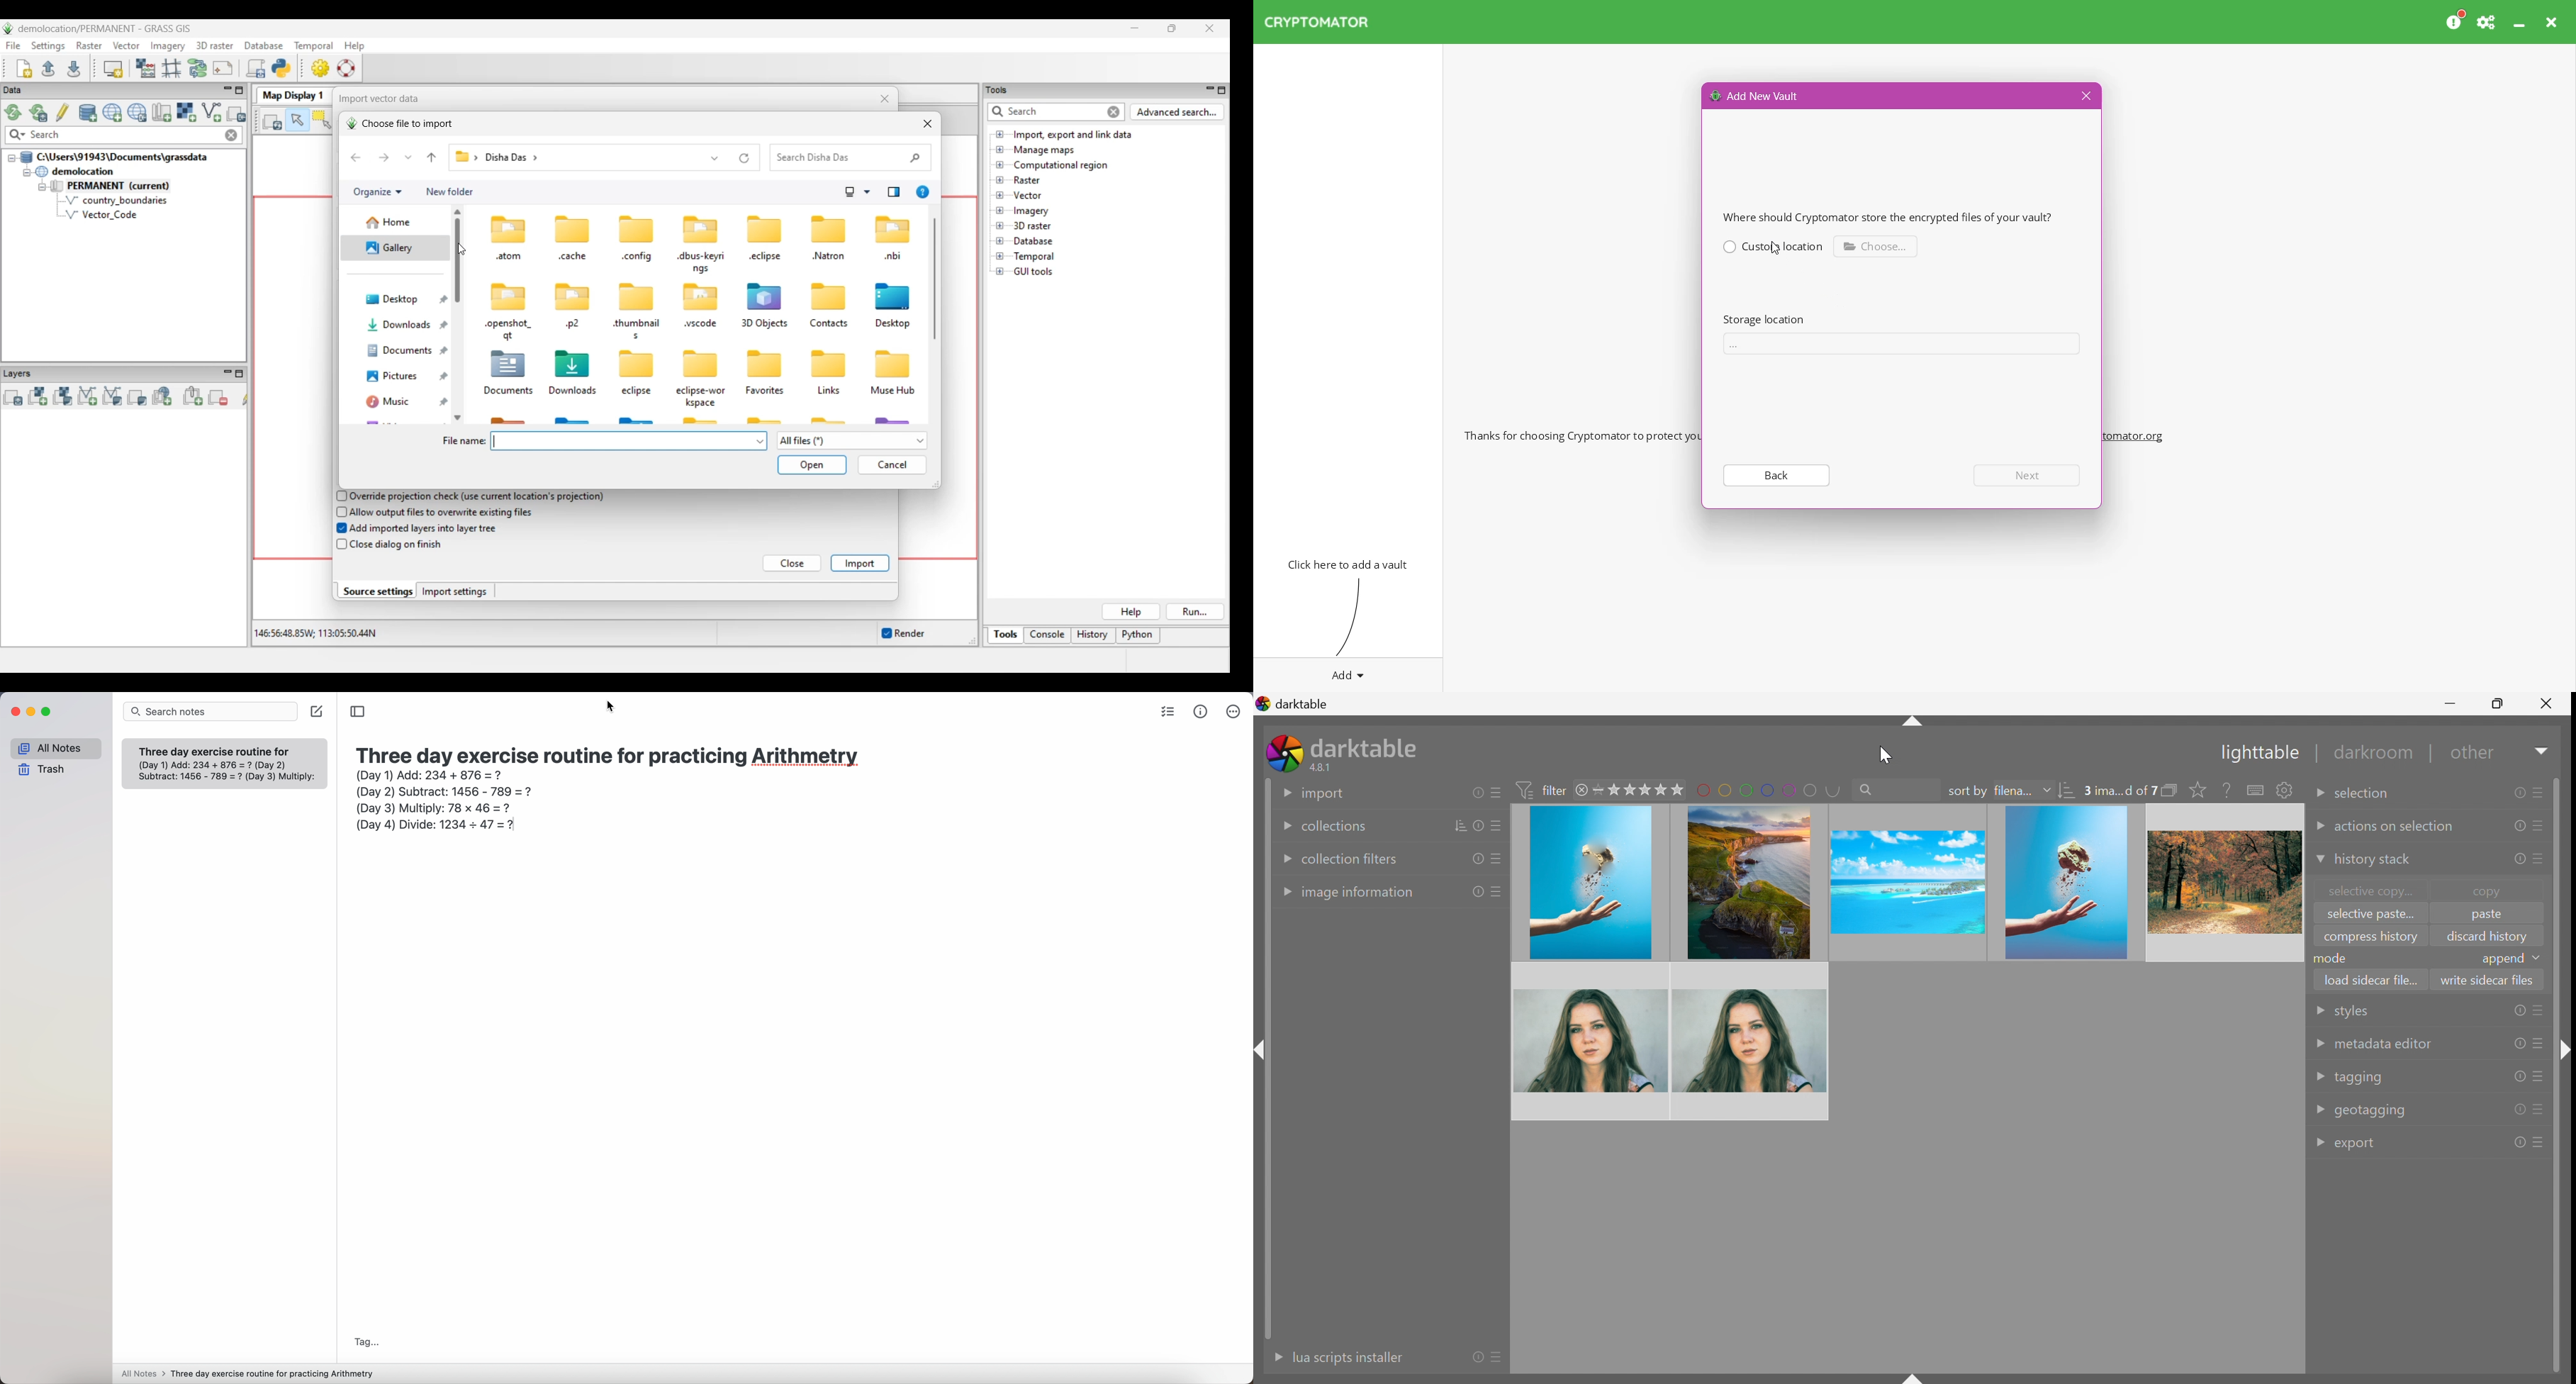  What do you see at coordinates (2367, 915) in the screenshot?
I see `selective paste...` at bounding box center [2367, 915].